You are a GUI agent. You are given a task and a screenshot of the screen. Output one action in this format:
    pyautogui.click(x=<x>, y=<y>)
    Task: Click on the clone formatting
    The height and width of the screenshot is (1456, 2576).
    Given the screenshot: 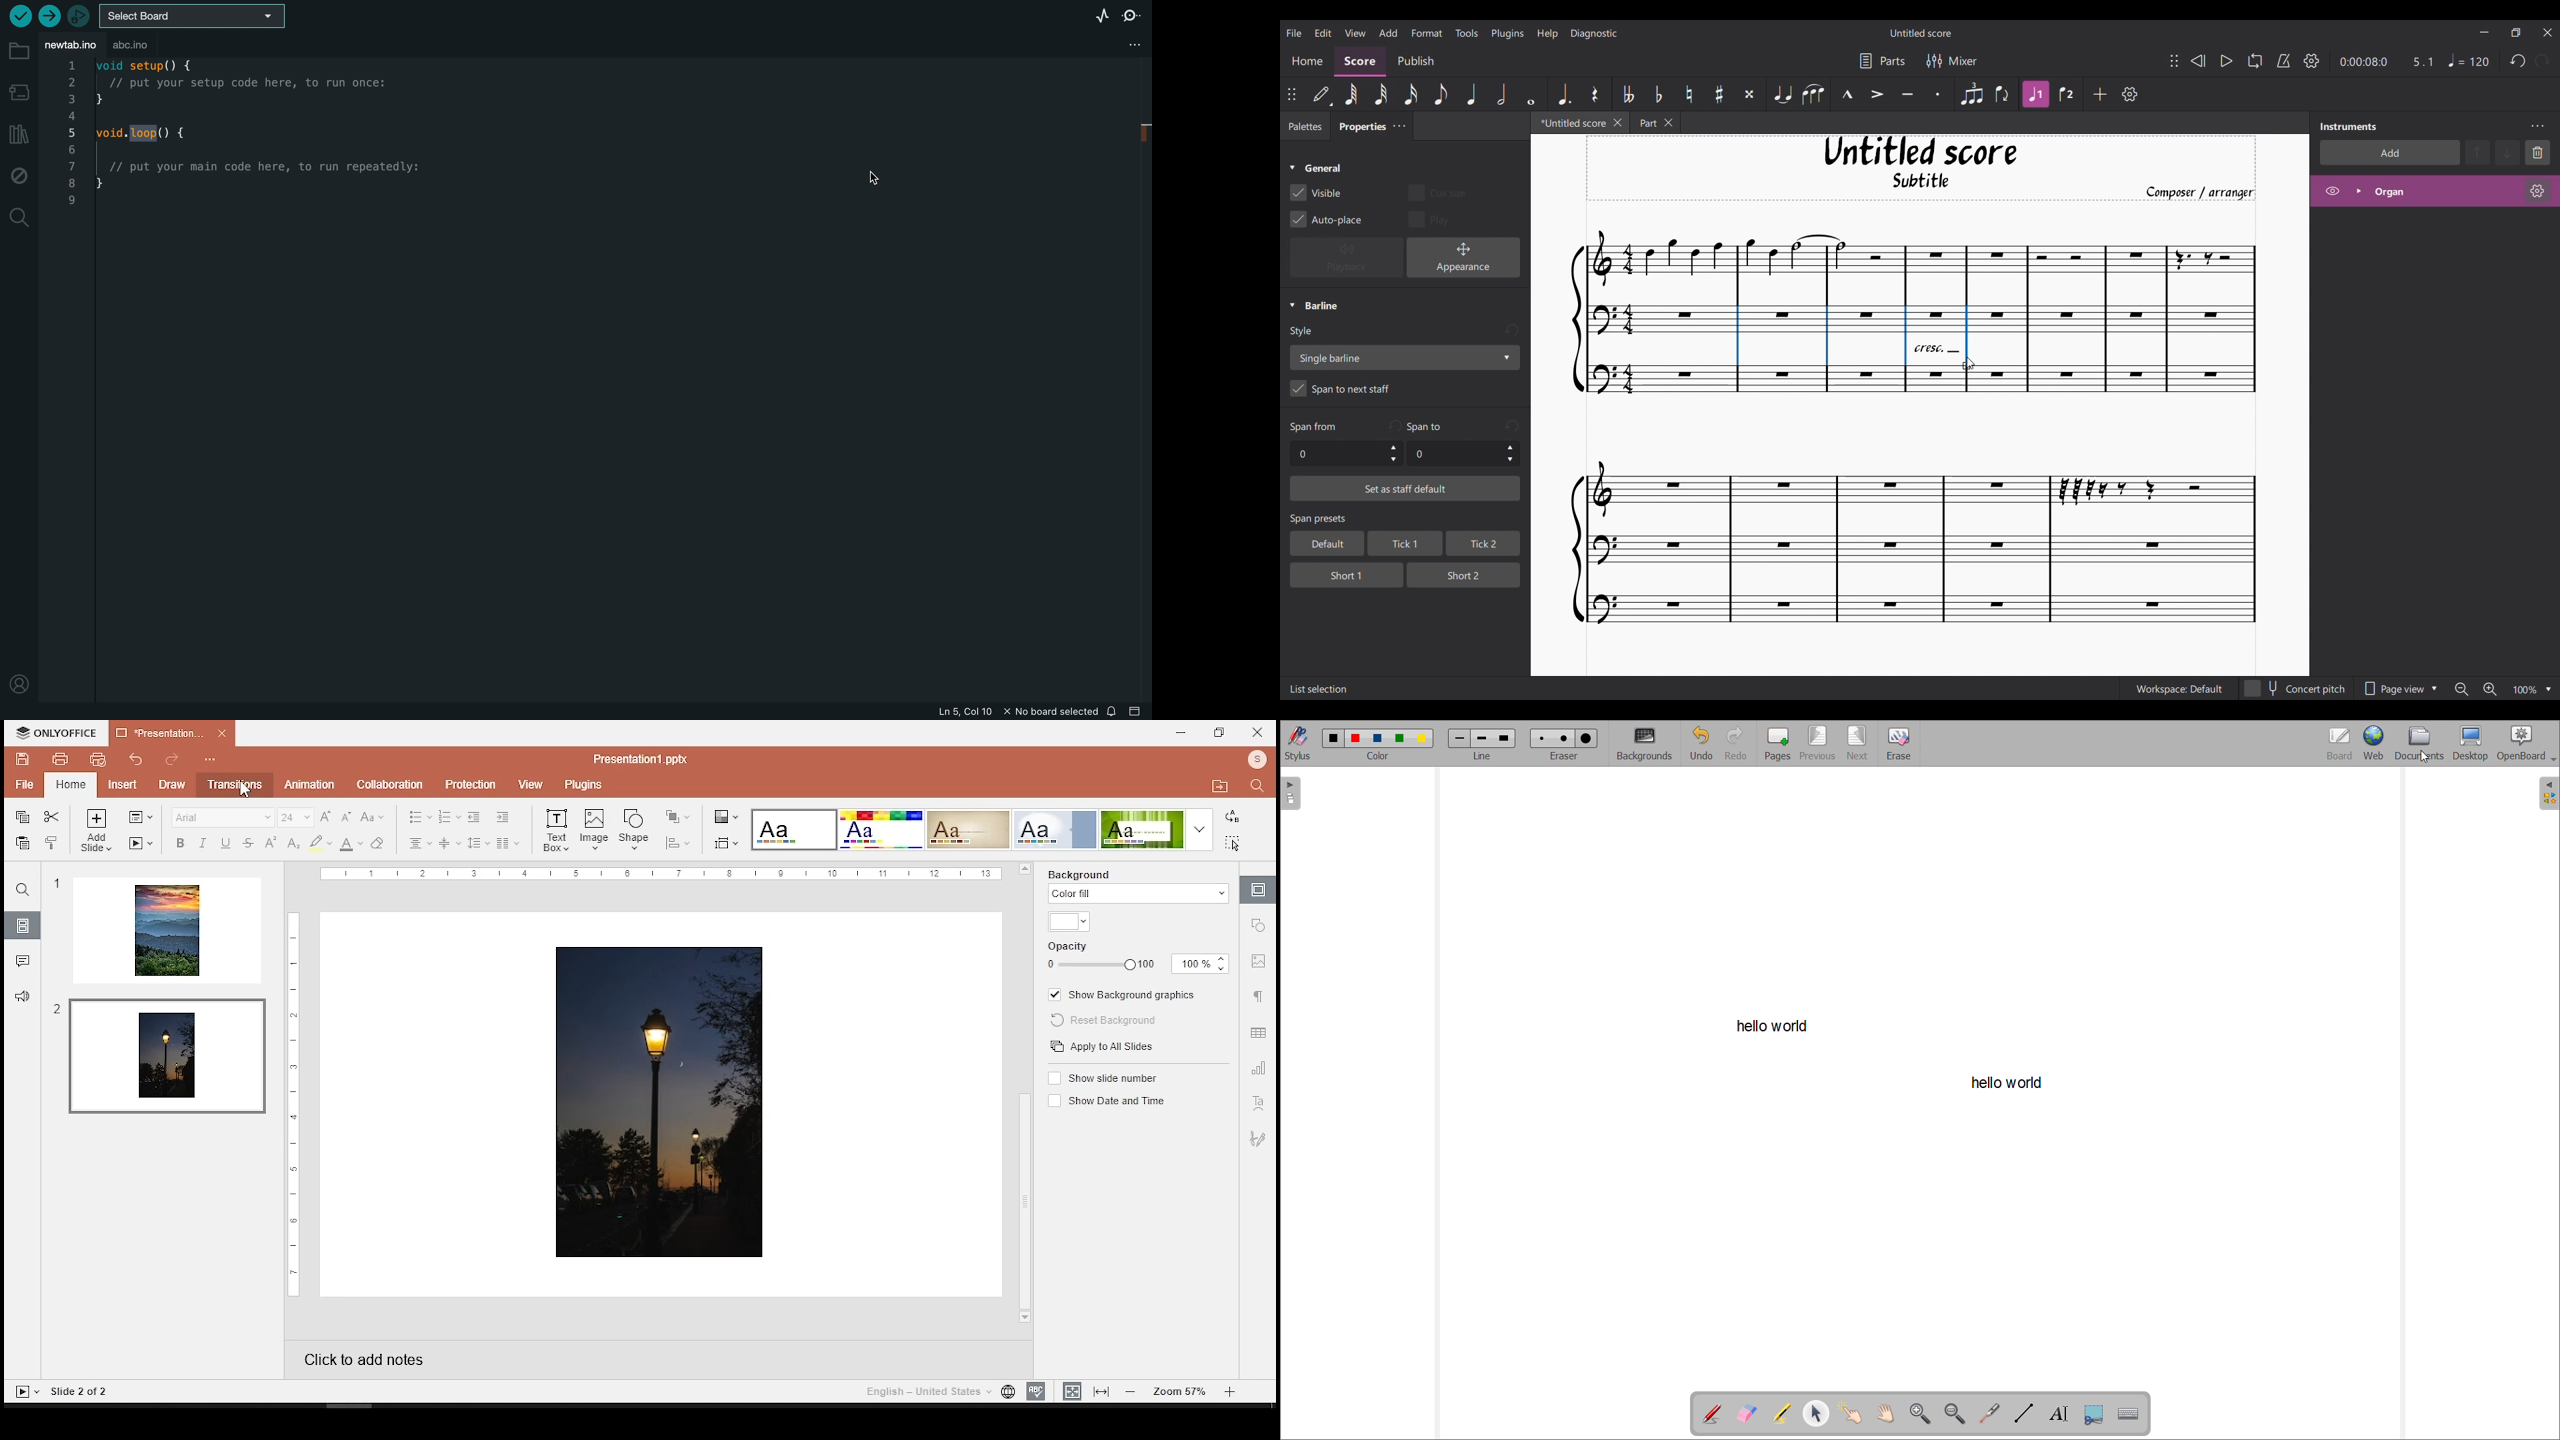 What is the action you would take?
    pyautogui.click(x=50, y=843)
    